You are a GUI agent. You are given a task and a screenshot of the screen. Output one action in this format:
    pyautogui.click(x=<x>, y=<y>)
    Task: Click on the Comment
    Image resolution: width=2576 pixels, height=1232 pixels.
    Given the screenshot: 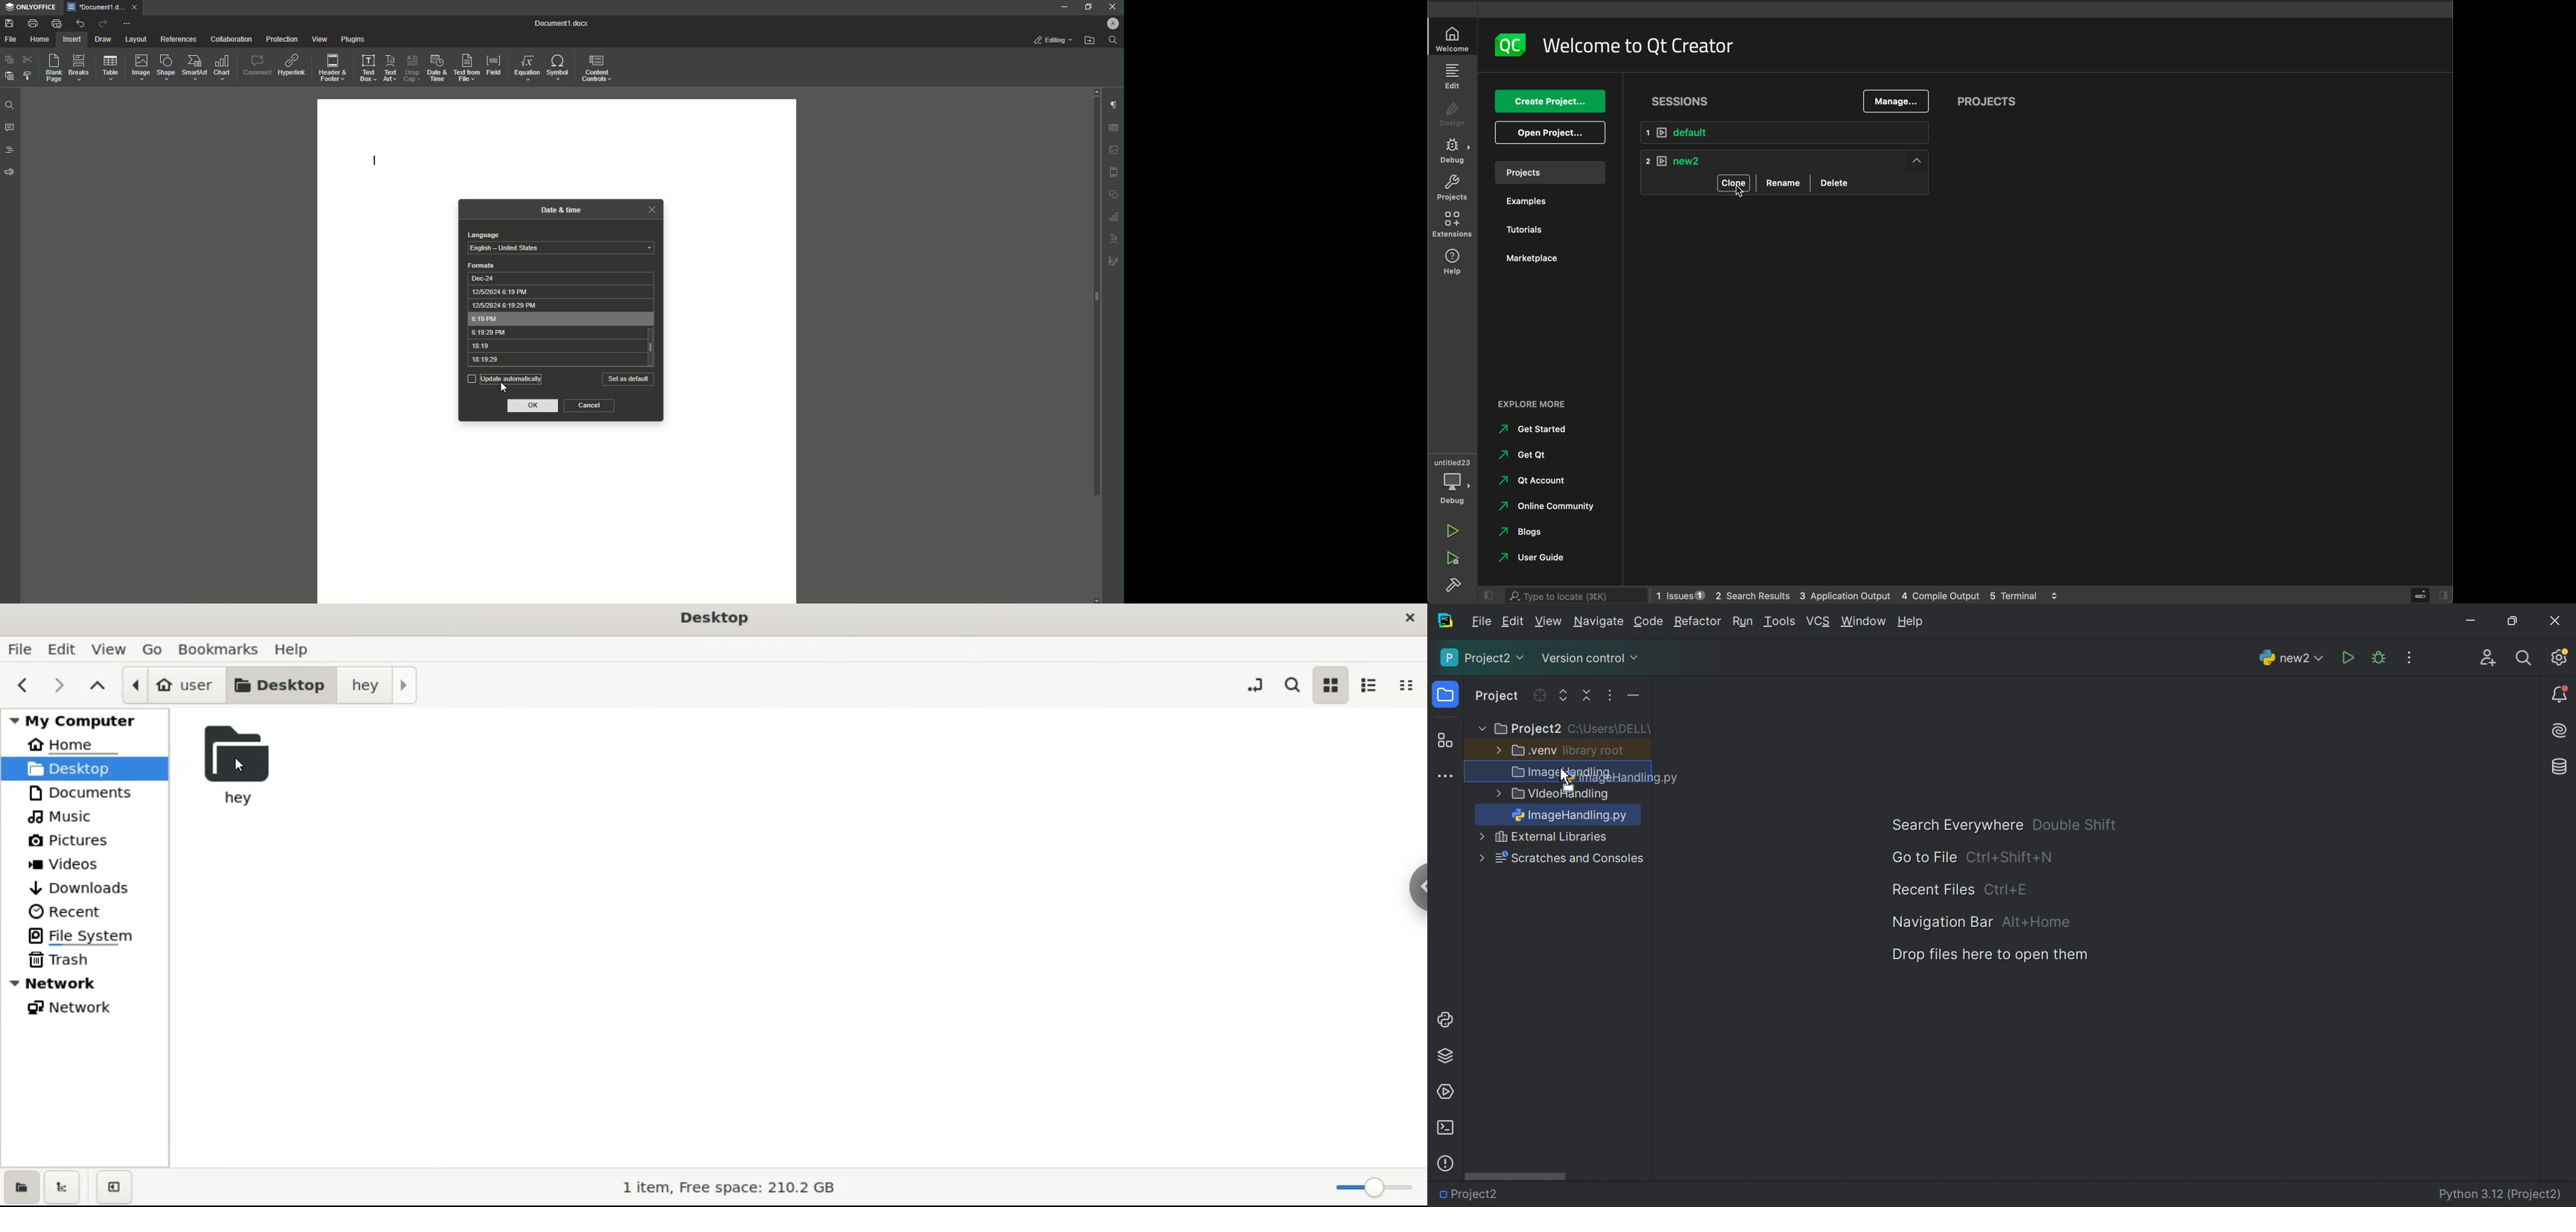 What is the action you would take?
    pyautogui.click(x=256, y=63)
    